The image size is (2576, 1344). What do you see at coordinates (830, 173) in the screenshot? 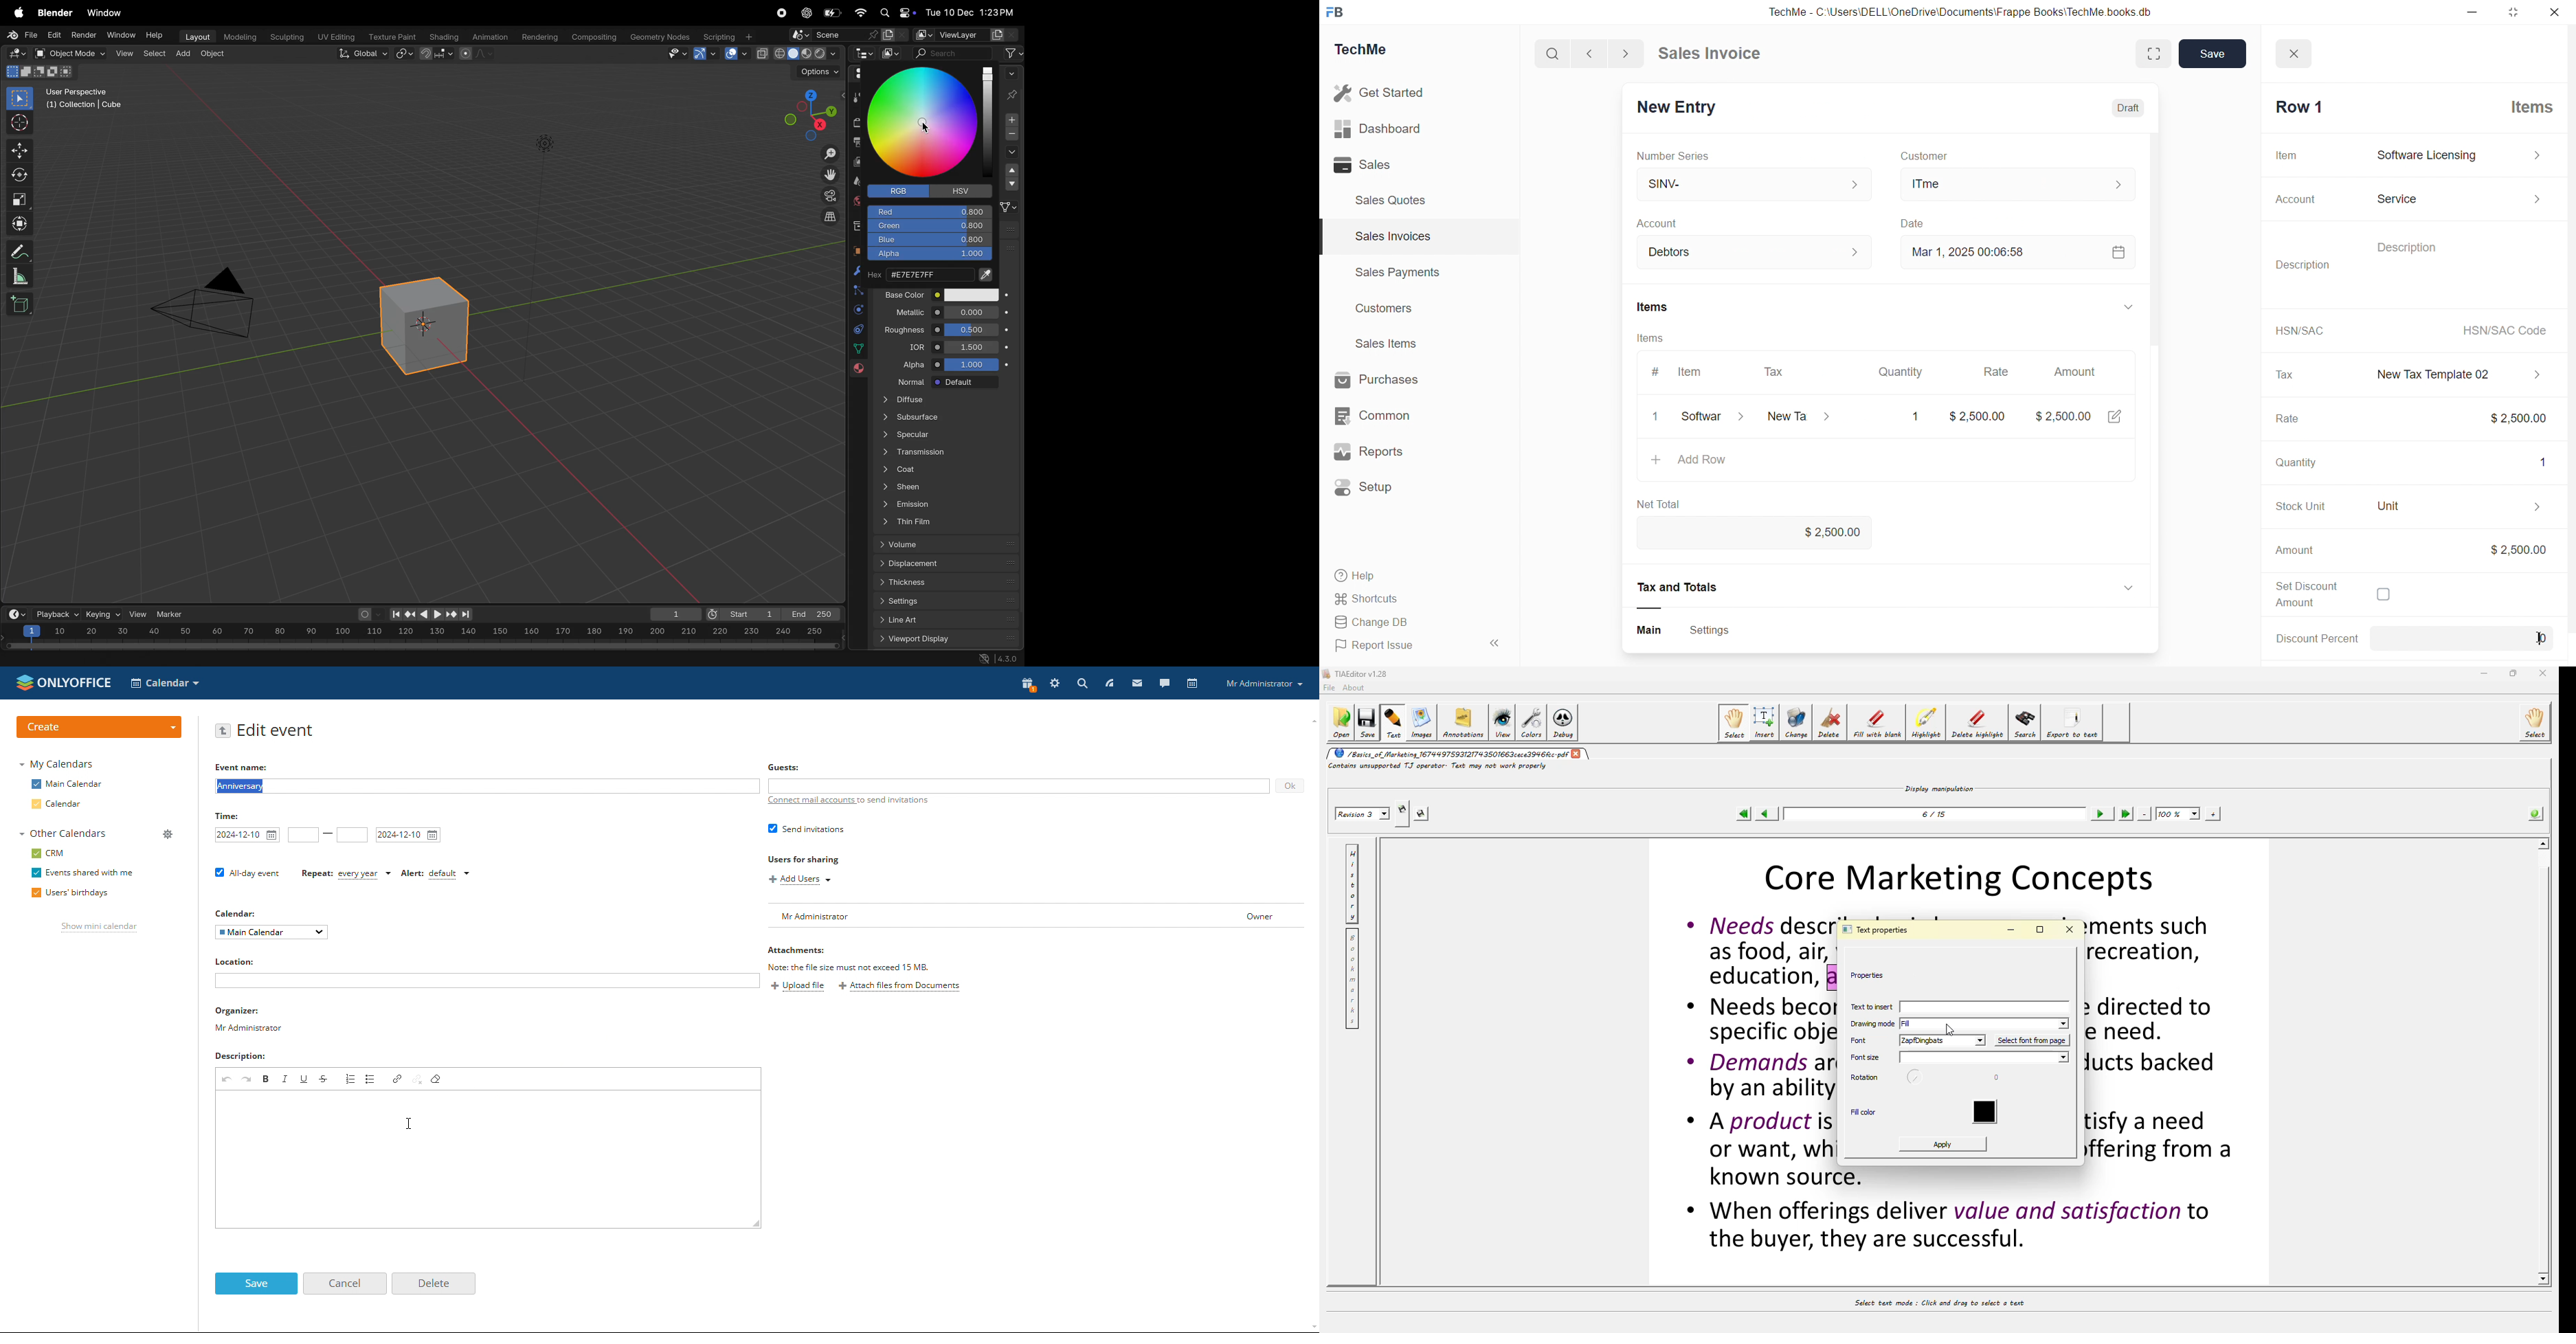
I see `move the view` at bounding box center [830, 173].